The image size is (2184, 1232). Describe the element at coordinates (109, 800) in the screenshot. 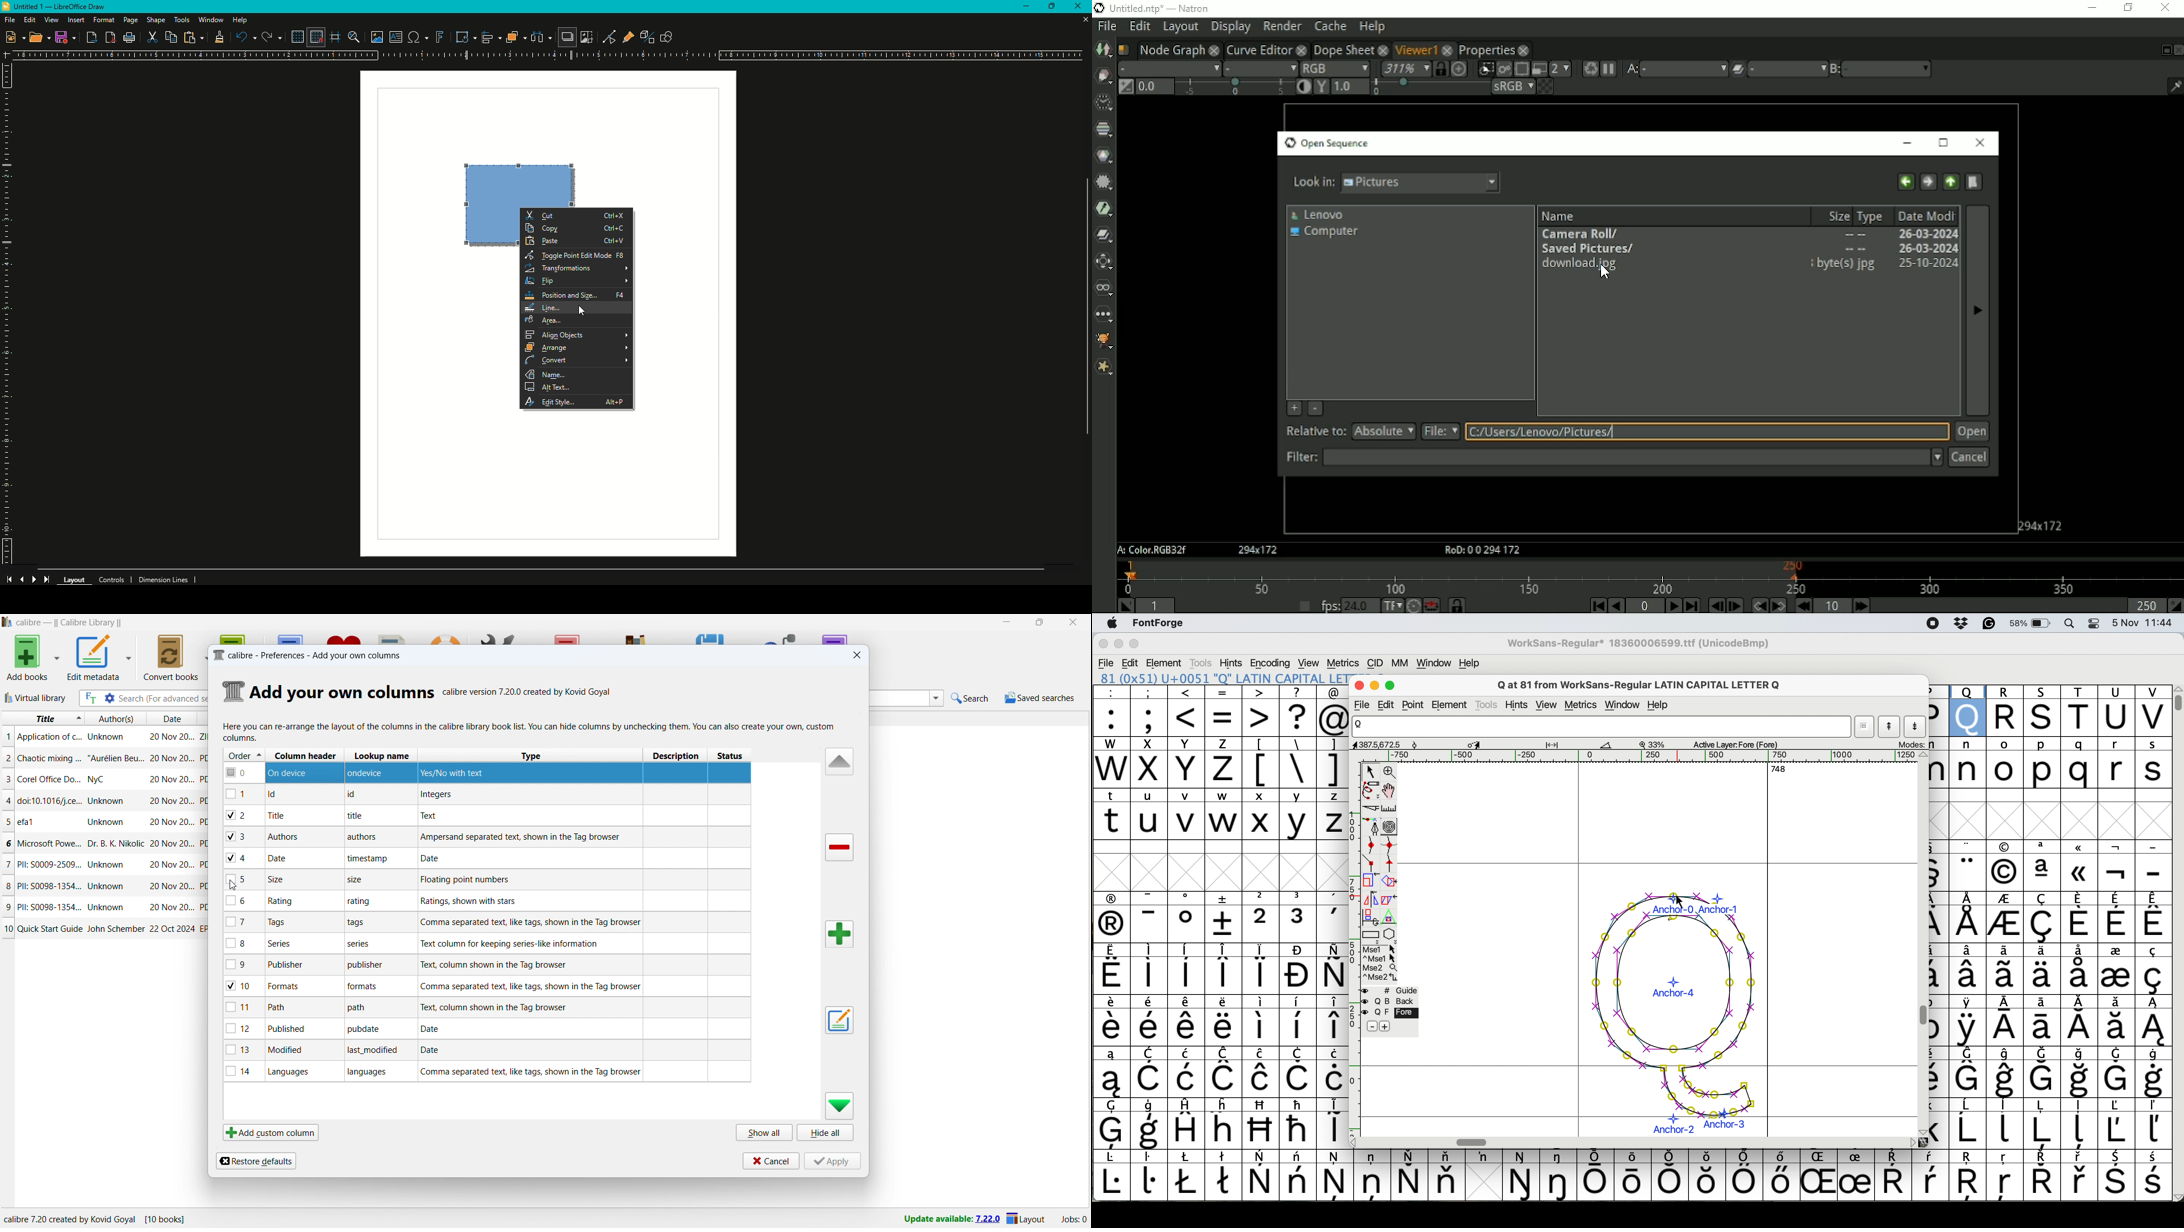

I see `author` at that location.